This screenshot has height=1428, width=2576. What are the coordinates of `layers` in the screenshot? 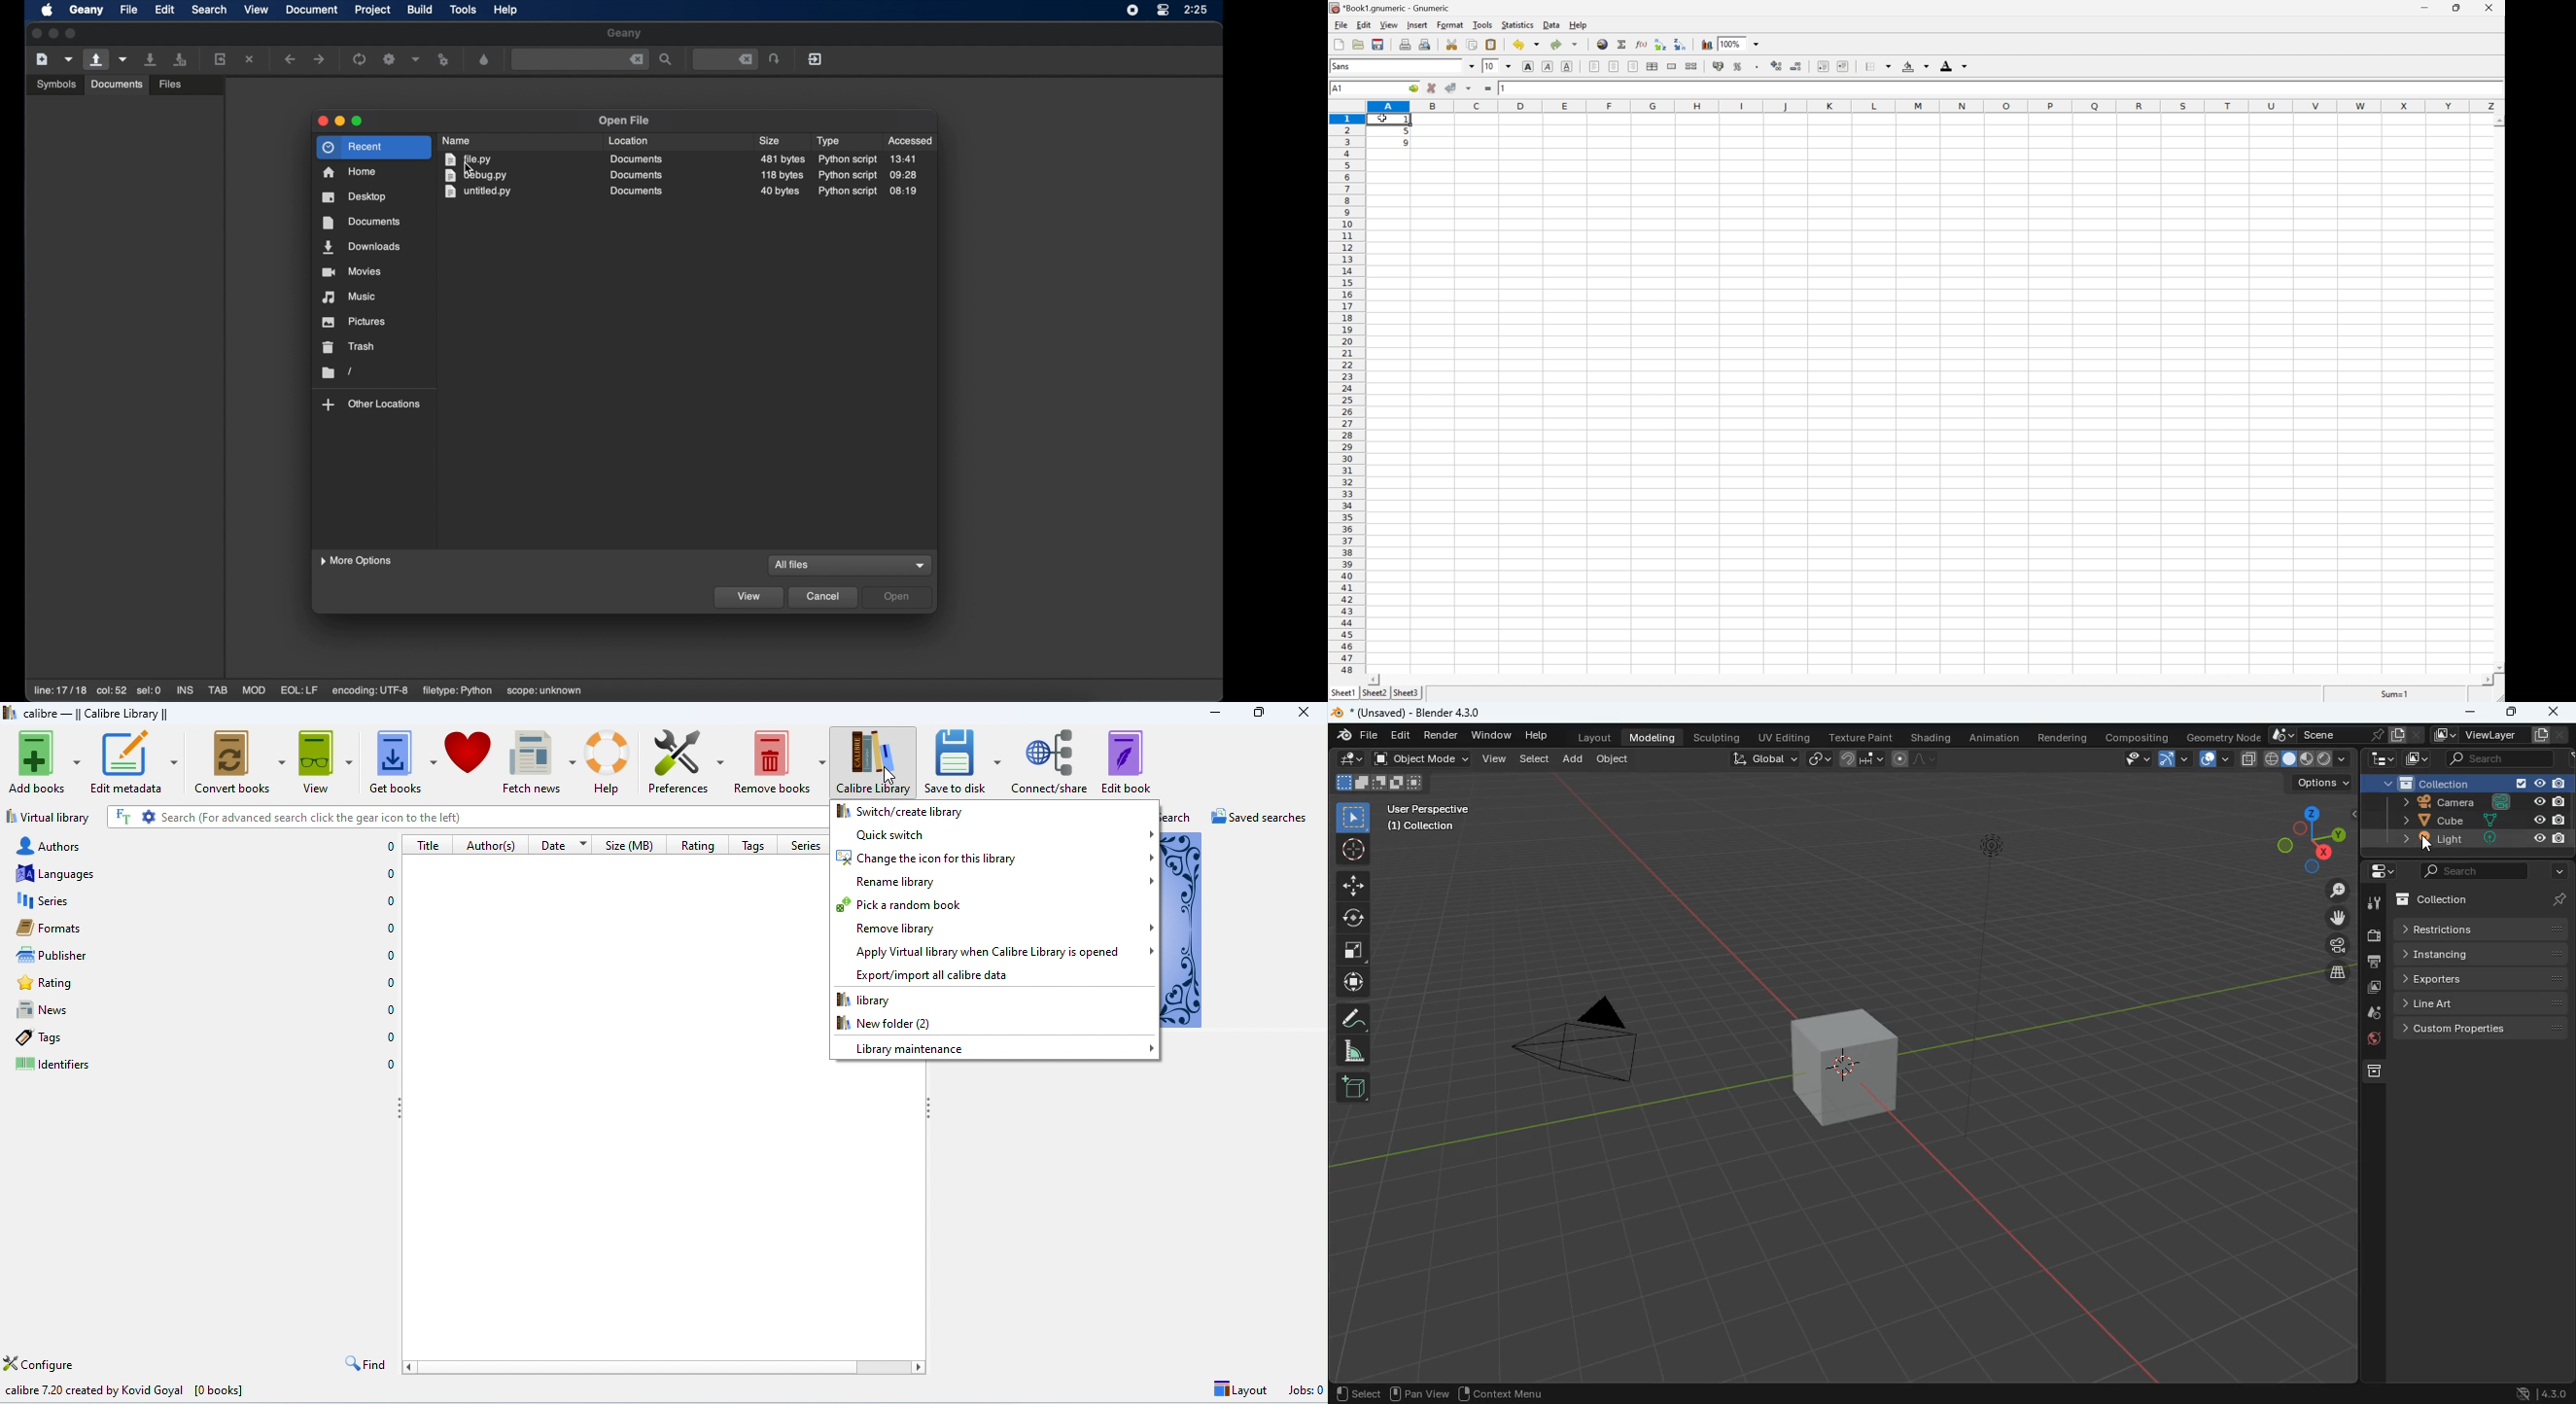 It's located at (2339, 974).